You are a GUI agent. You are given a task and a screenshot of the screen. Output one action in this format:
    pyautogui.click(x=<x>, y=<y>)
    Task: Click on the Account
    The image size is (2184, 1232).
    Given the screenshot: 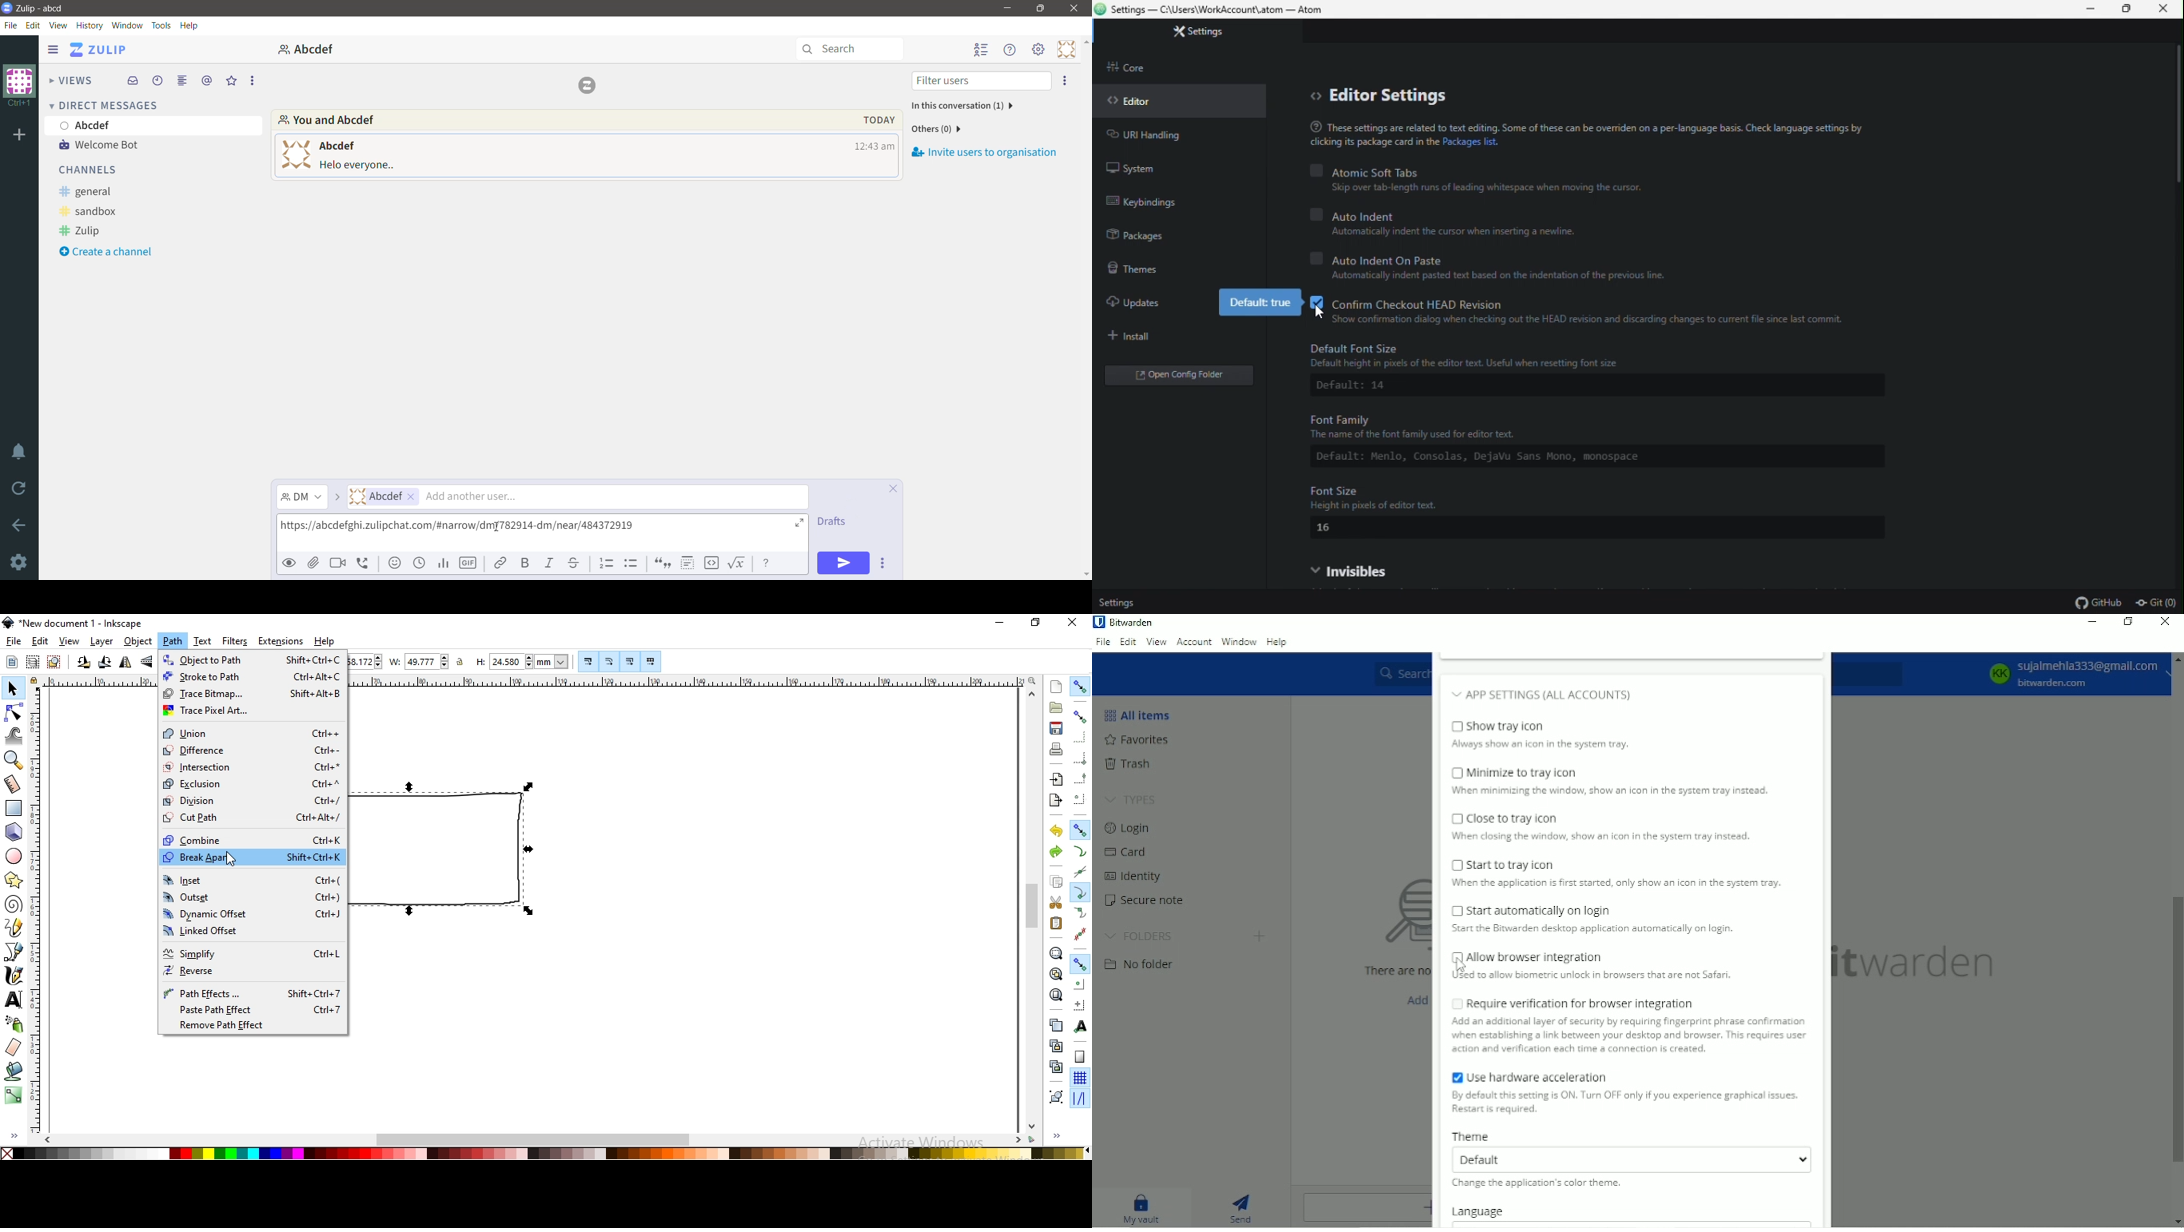 What is the action you would take?
    pyautogui.click(x=1194, y=640)
    